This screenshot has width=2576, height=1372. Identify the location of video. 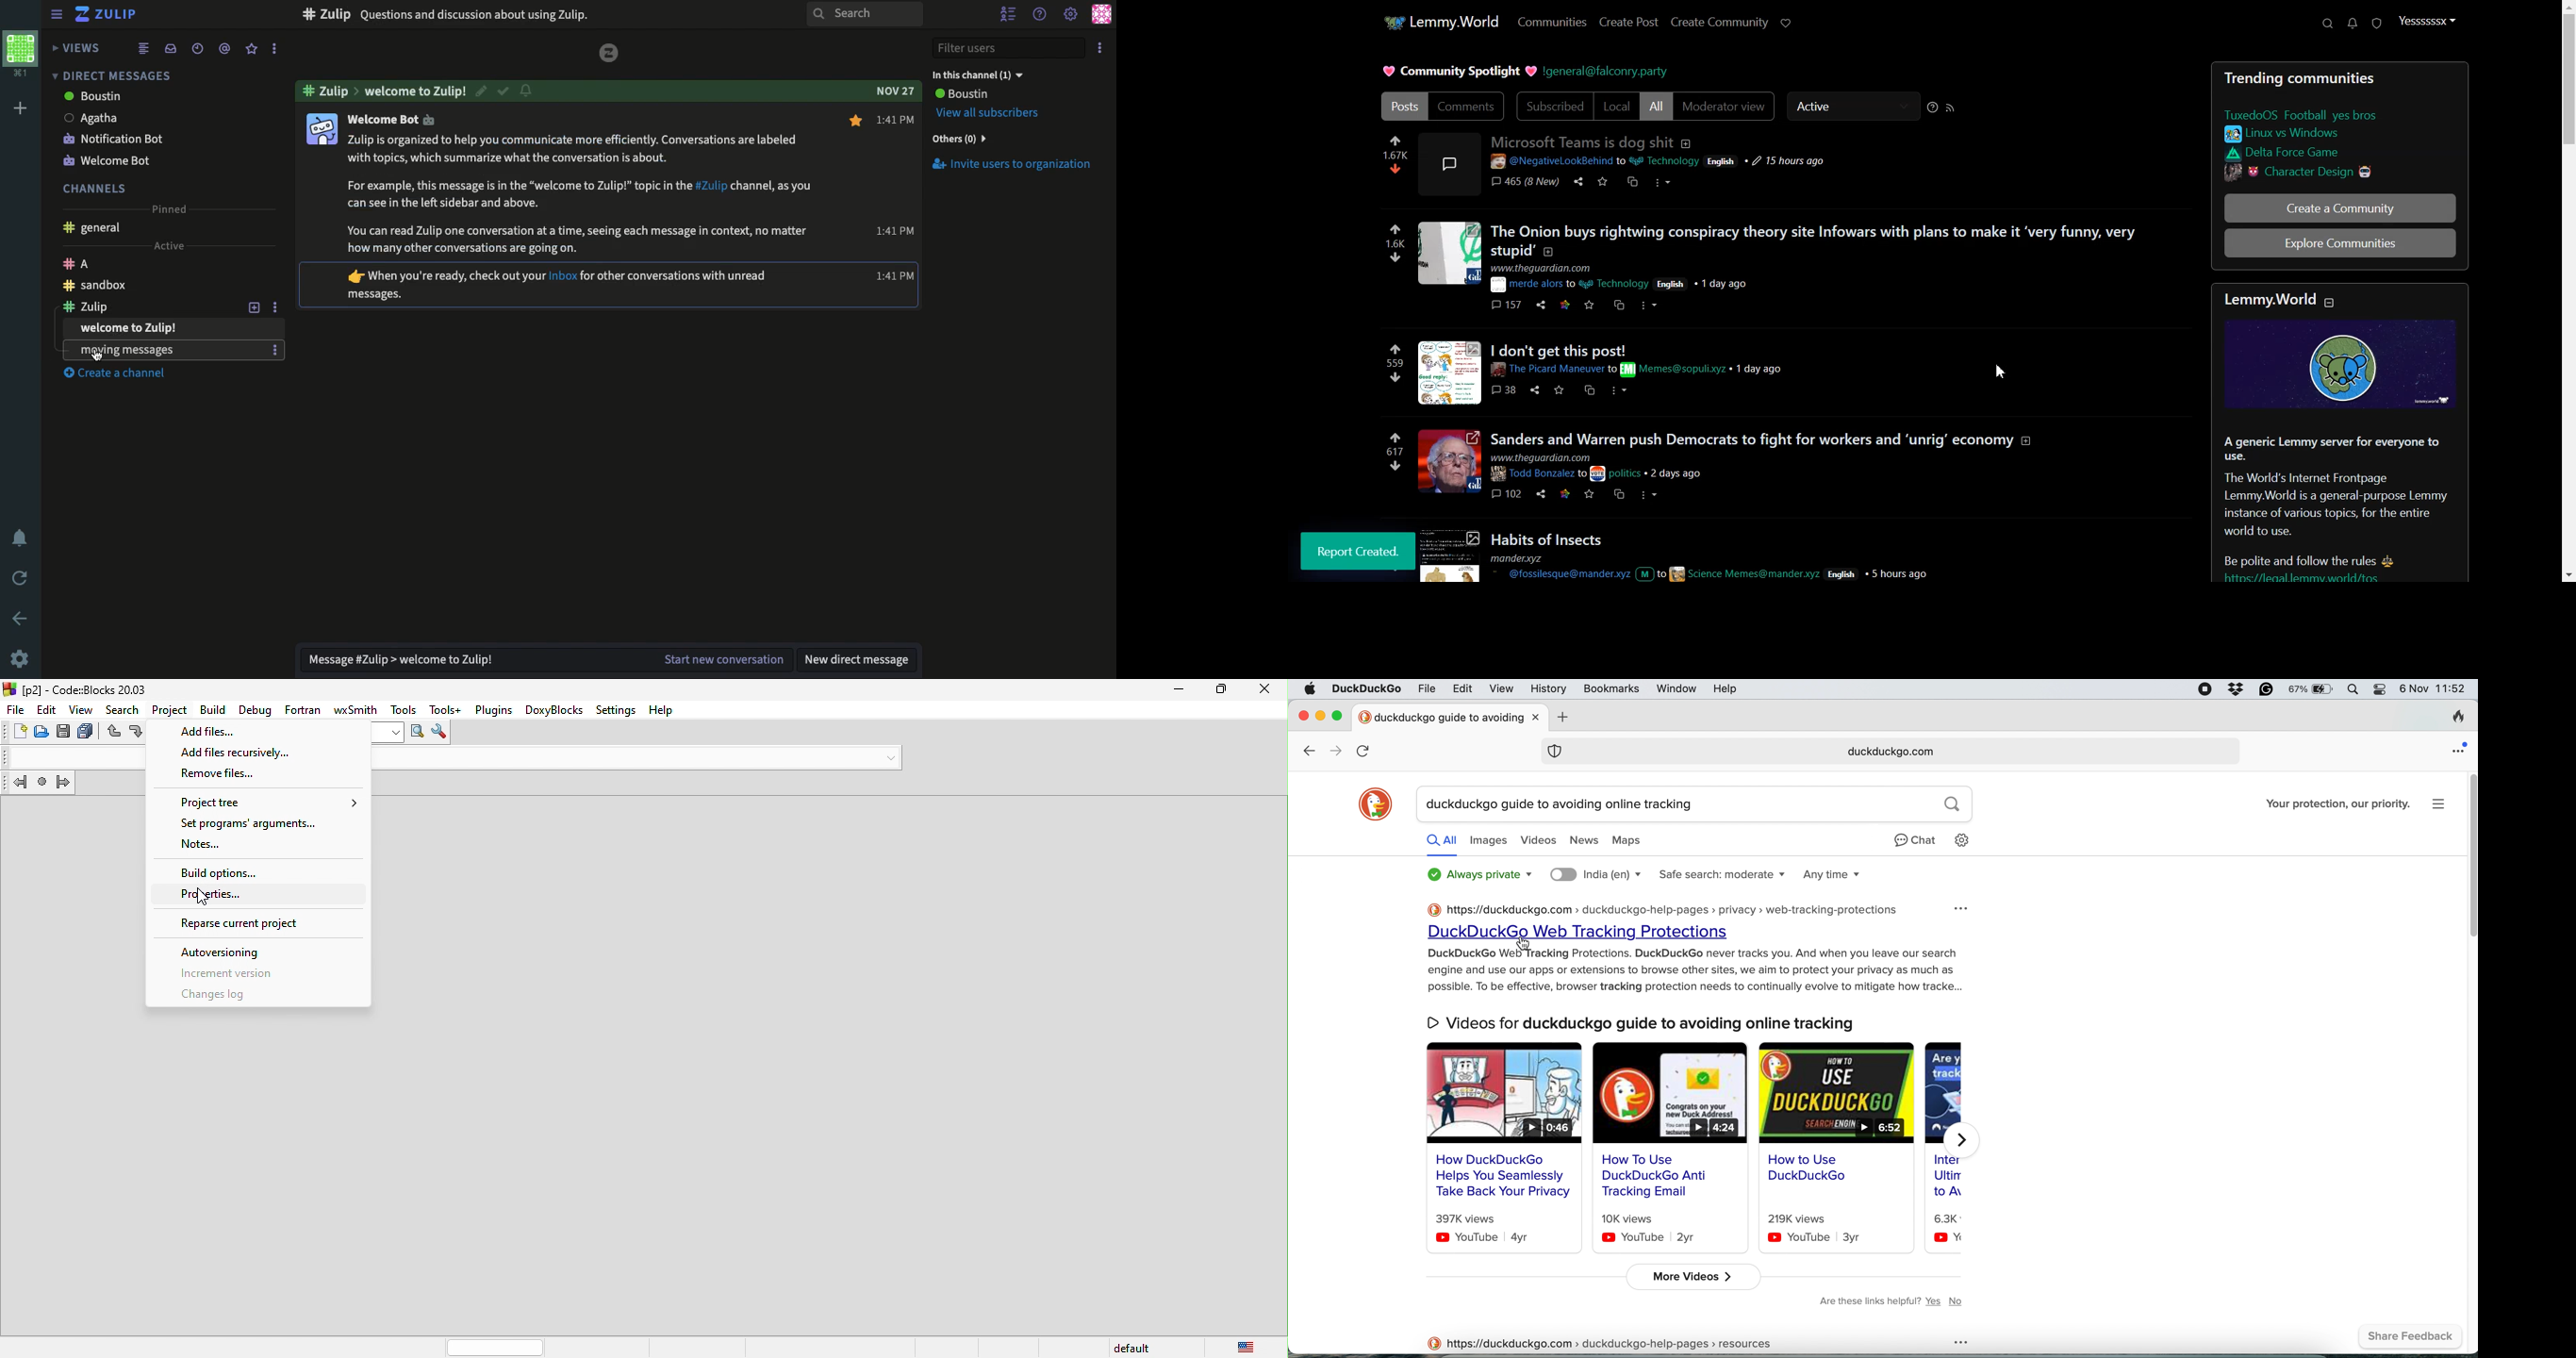
(1836, 1098).